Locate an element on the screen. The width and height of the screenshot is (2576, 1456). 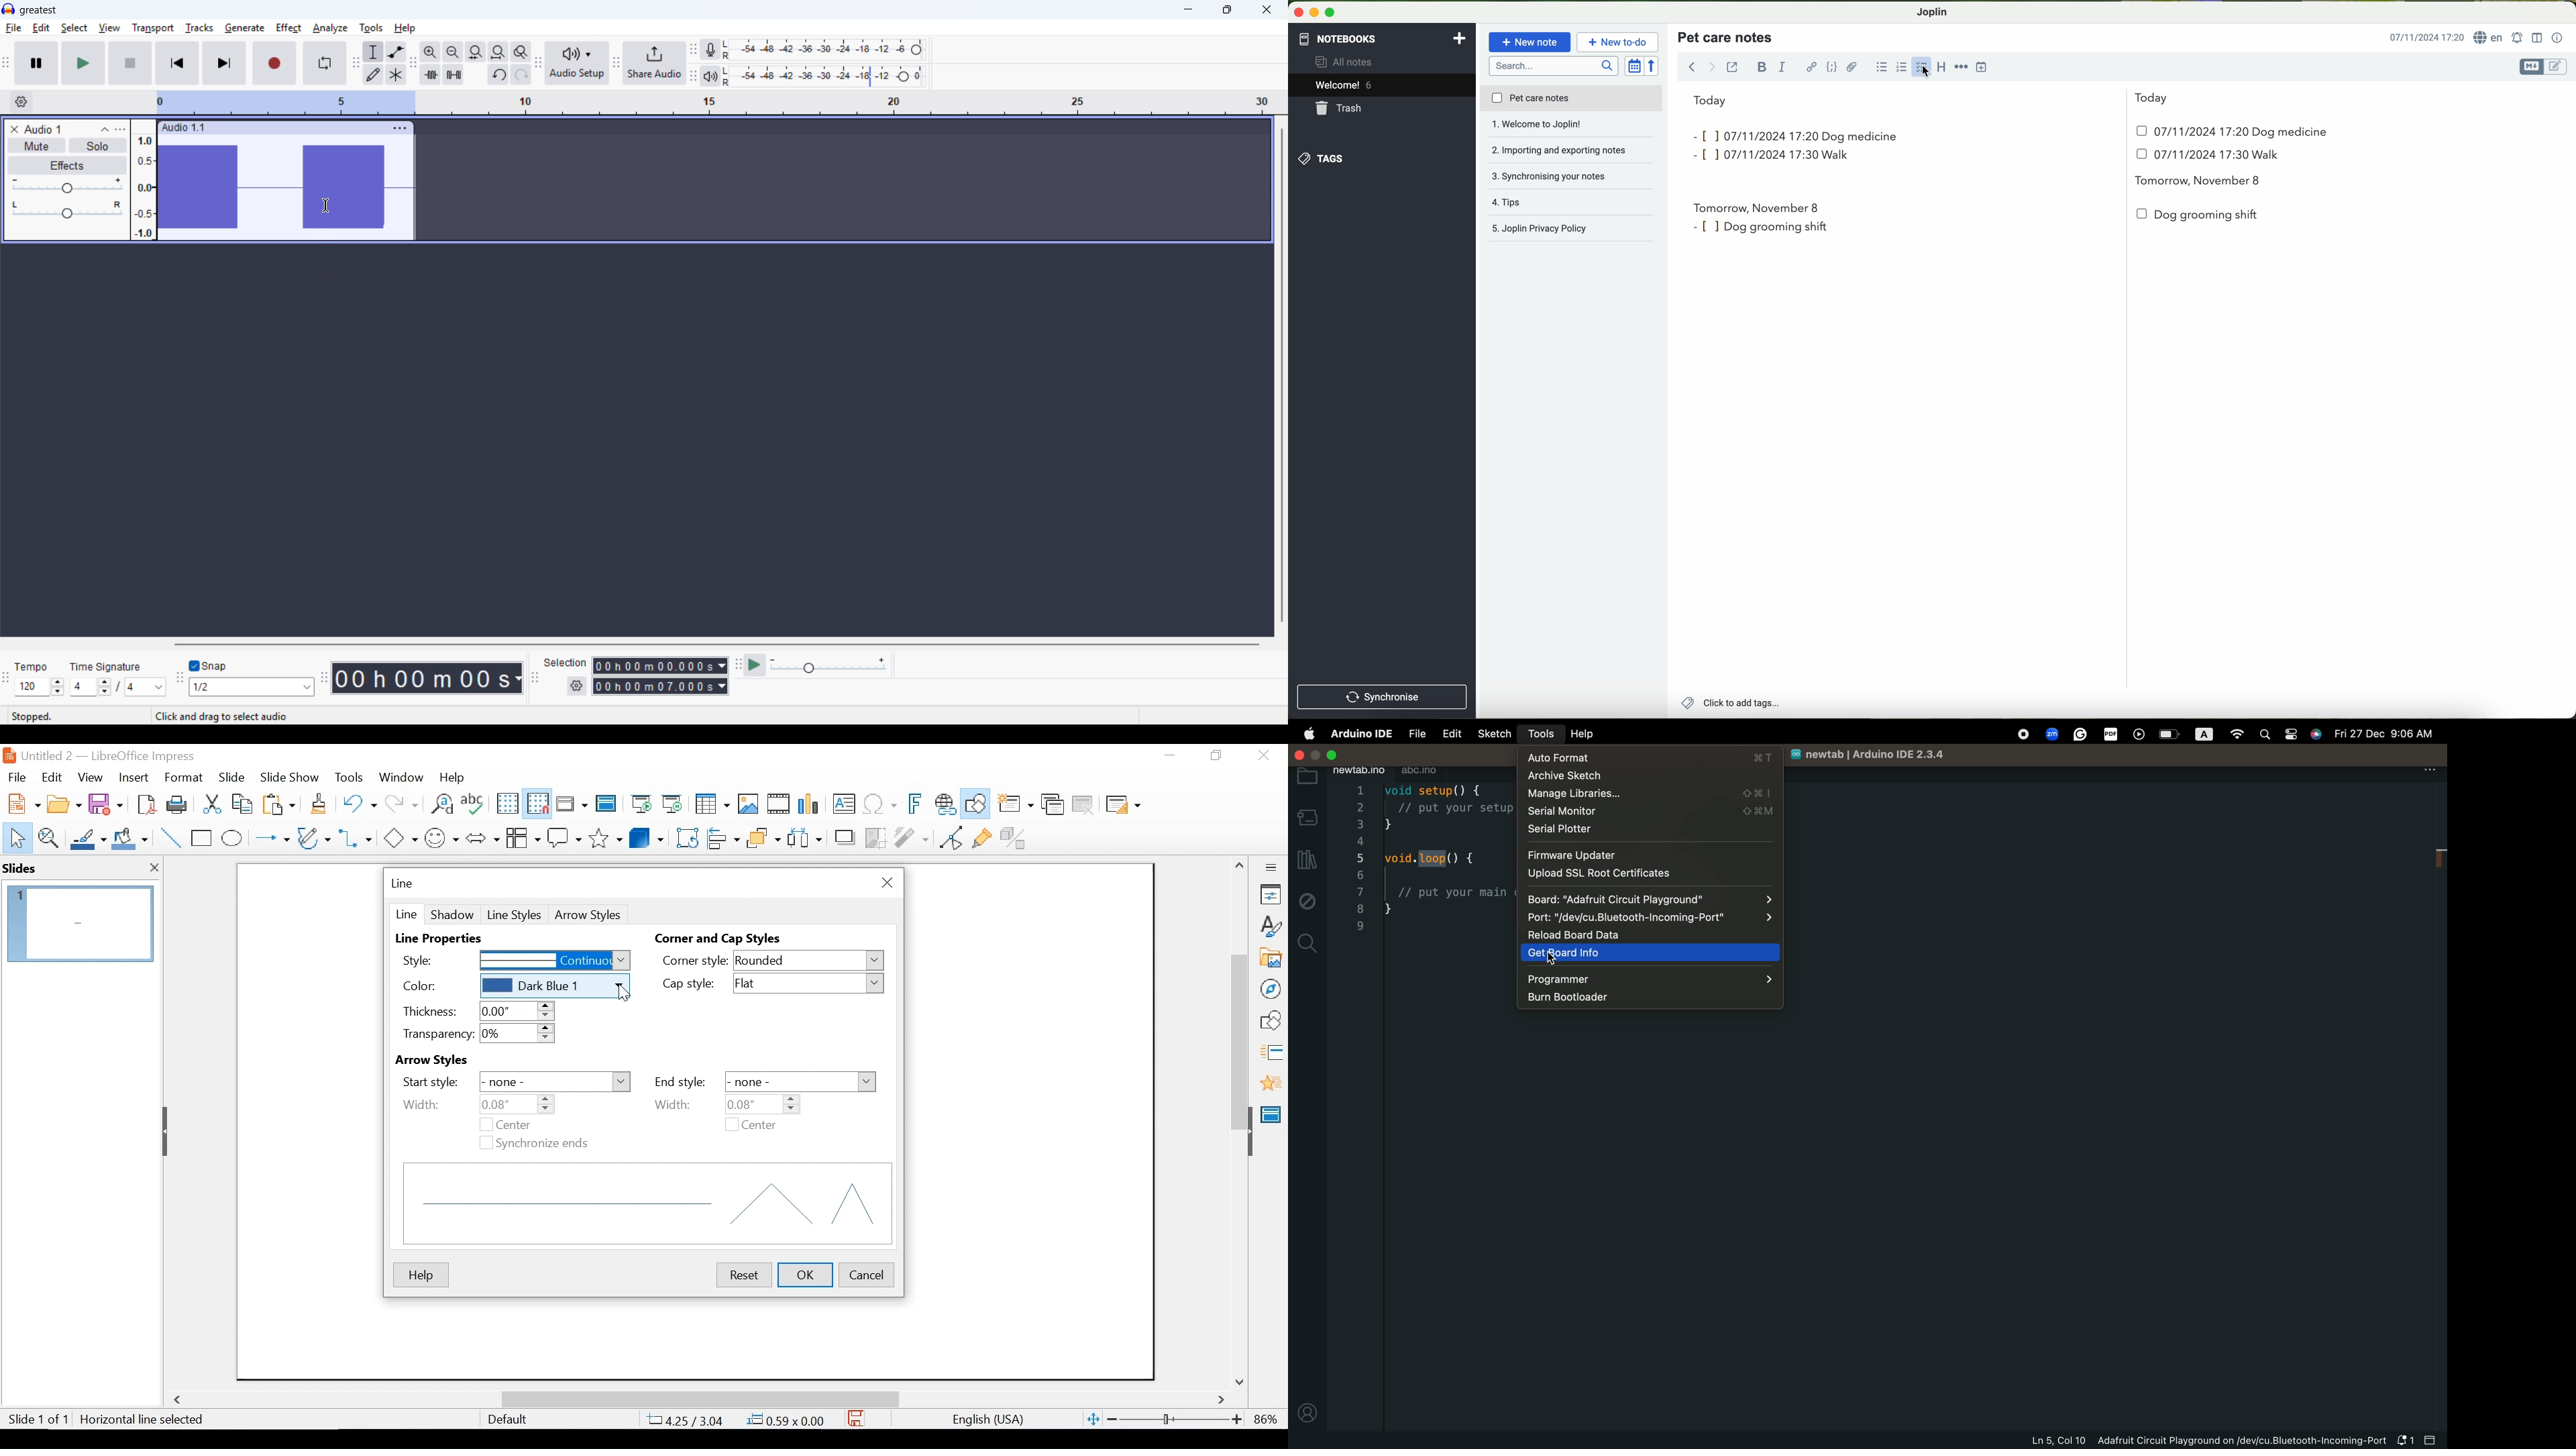
Toggle Extrusion is located at coordinates (1016, 837).